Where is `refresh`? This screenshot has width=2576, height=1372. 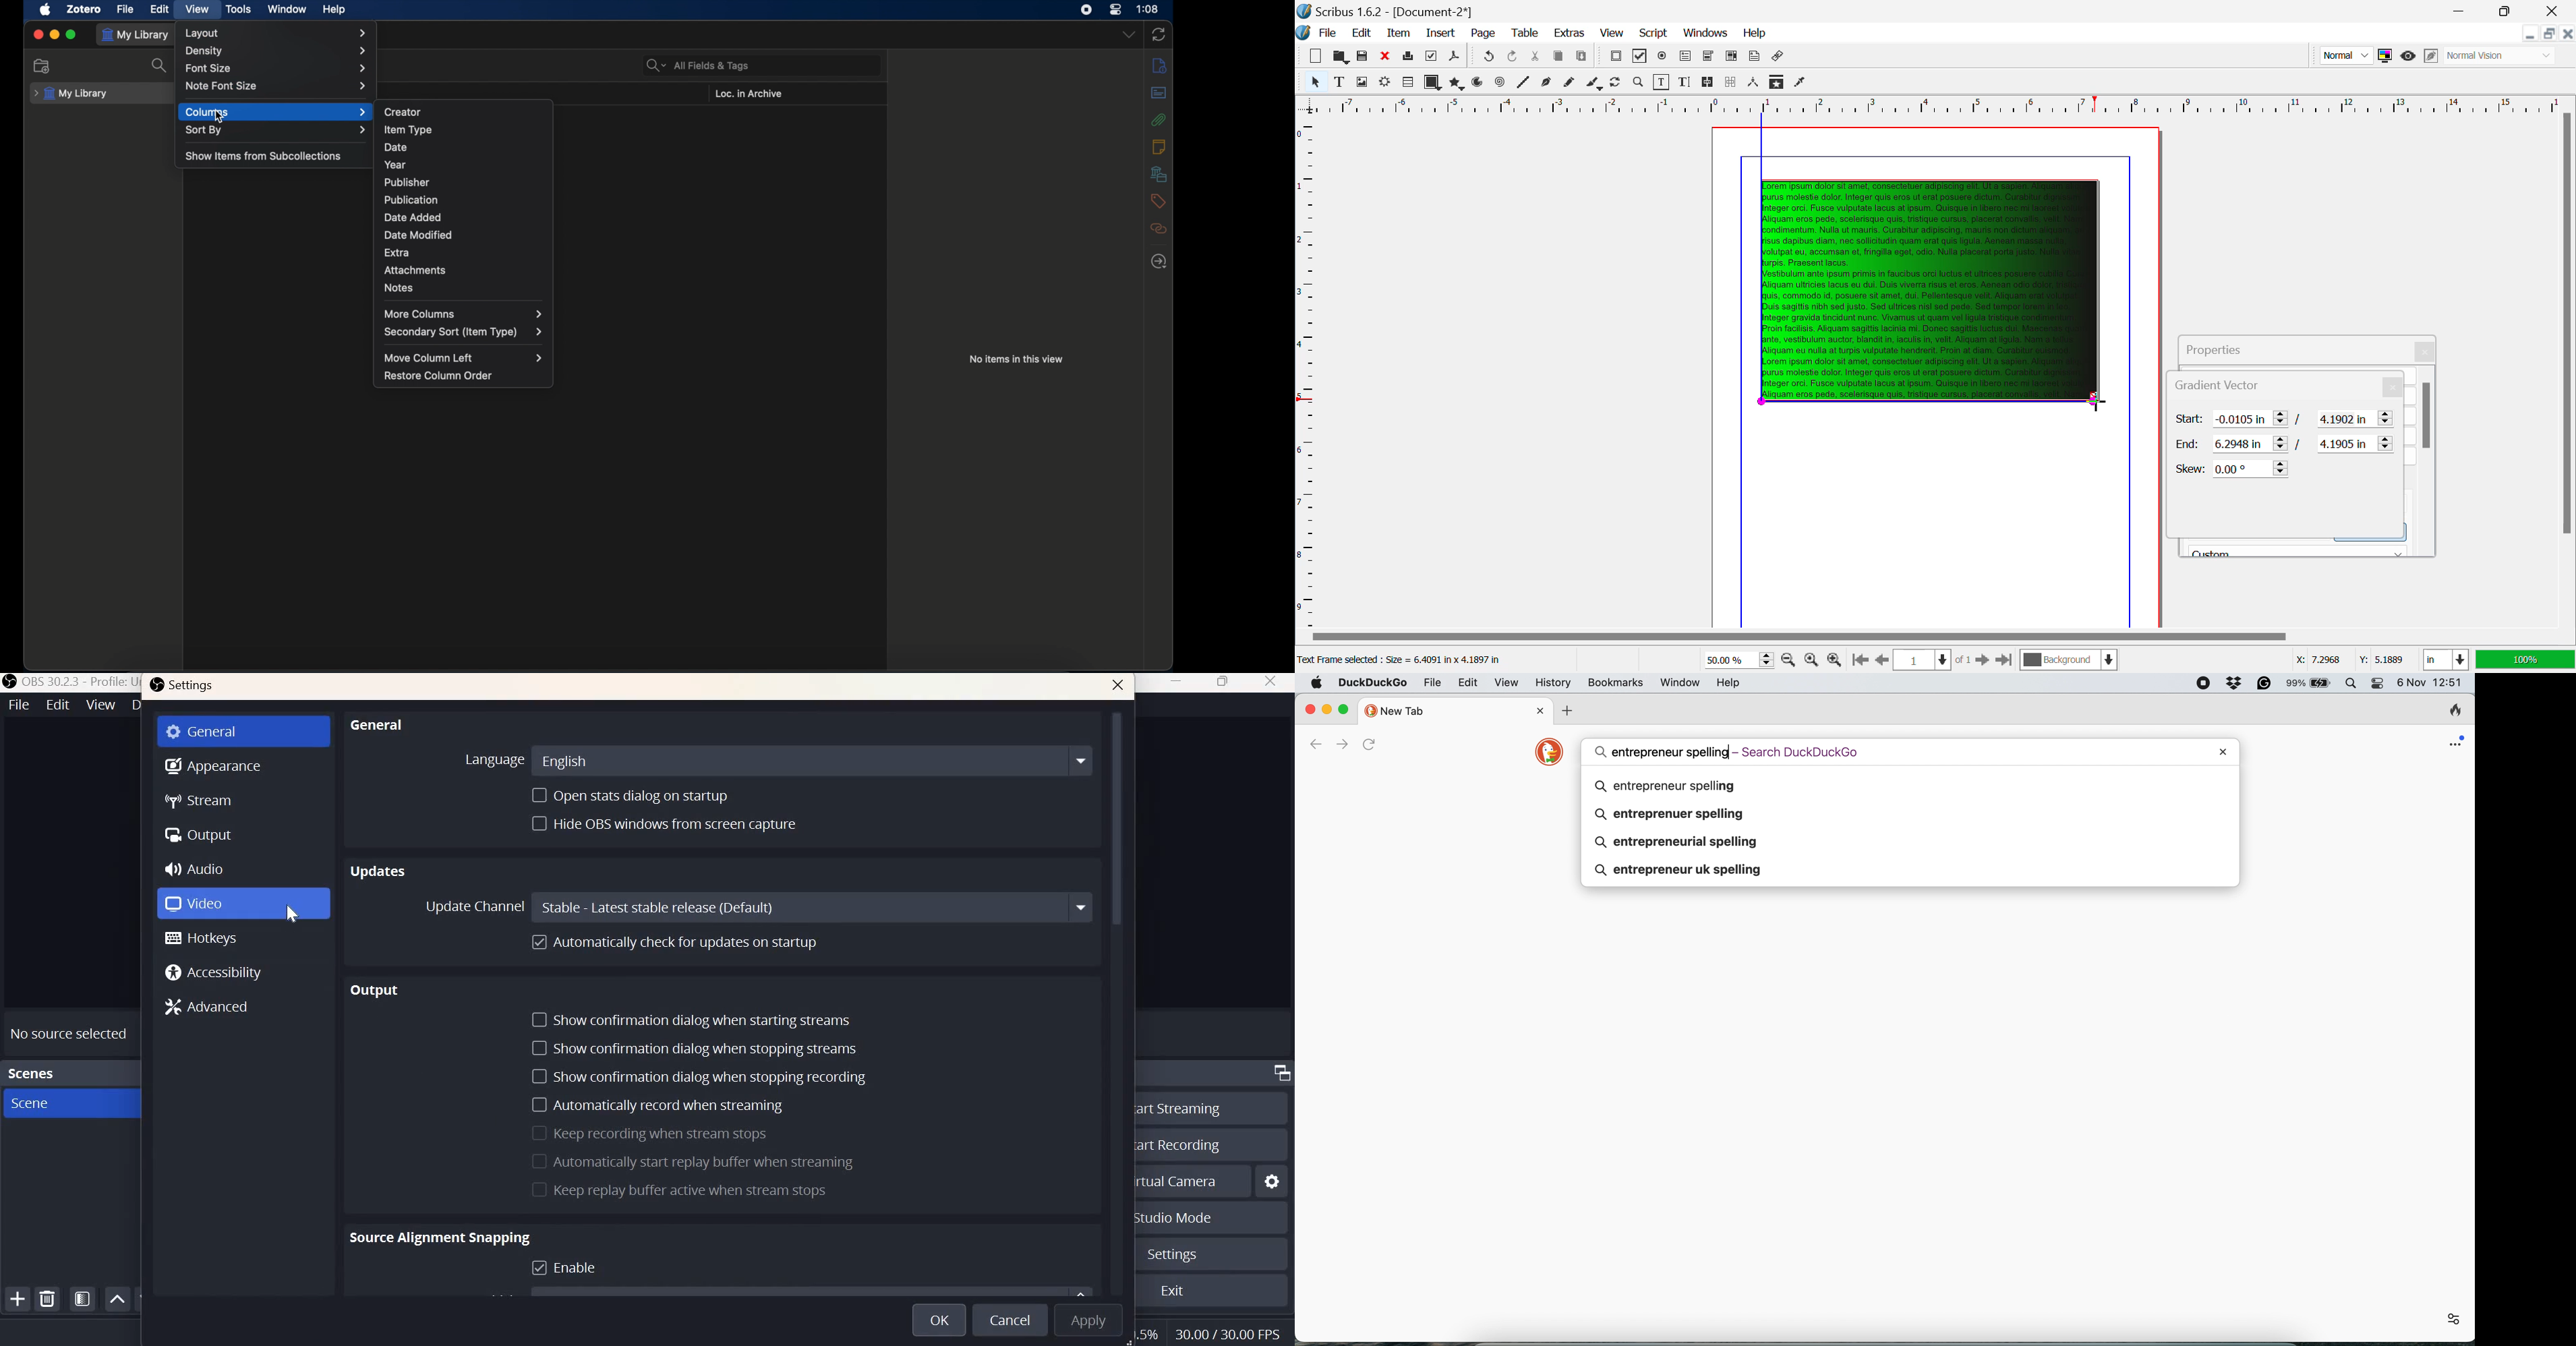
refresh is located at coordinates (1370, 745).